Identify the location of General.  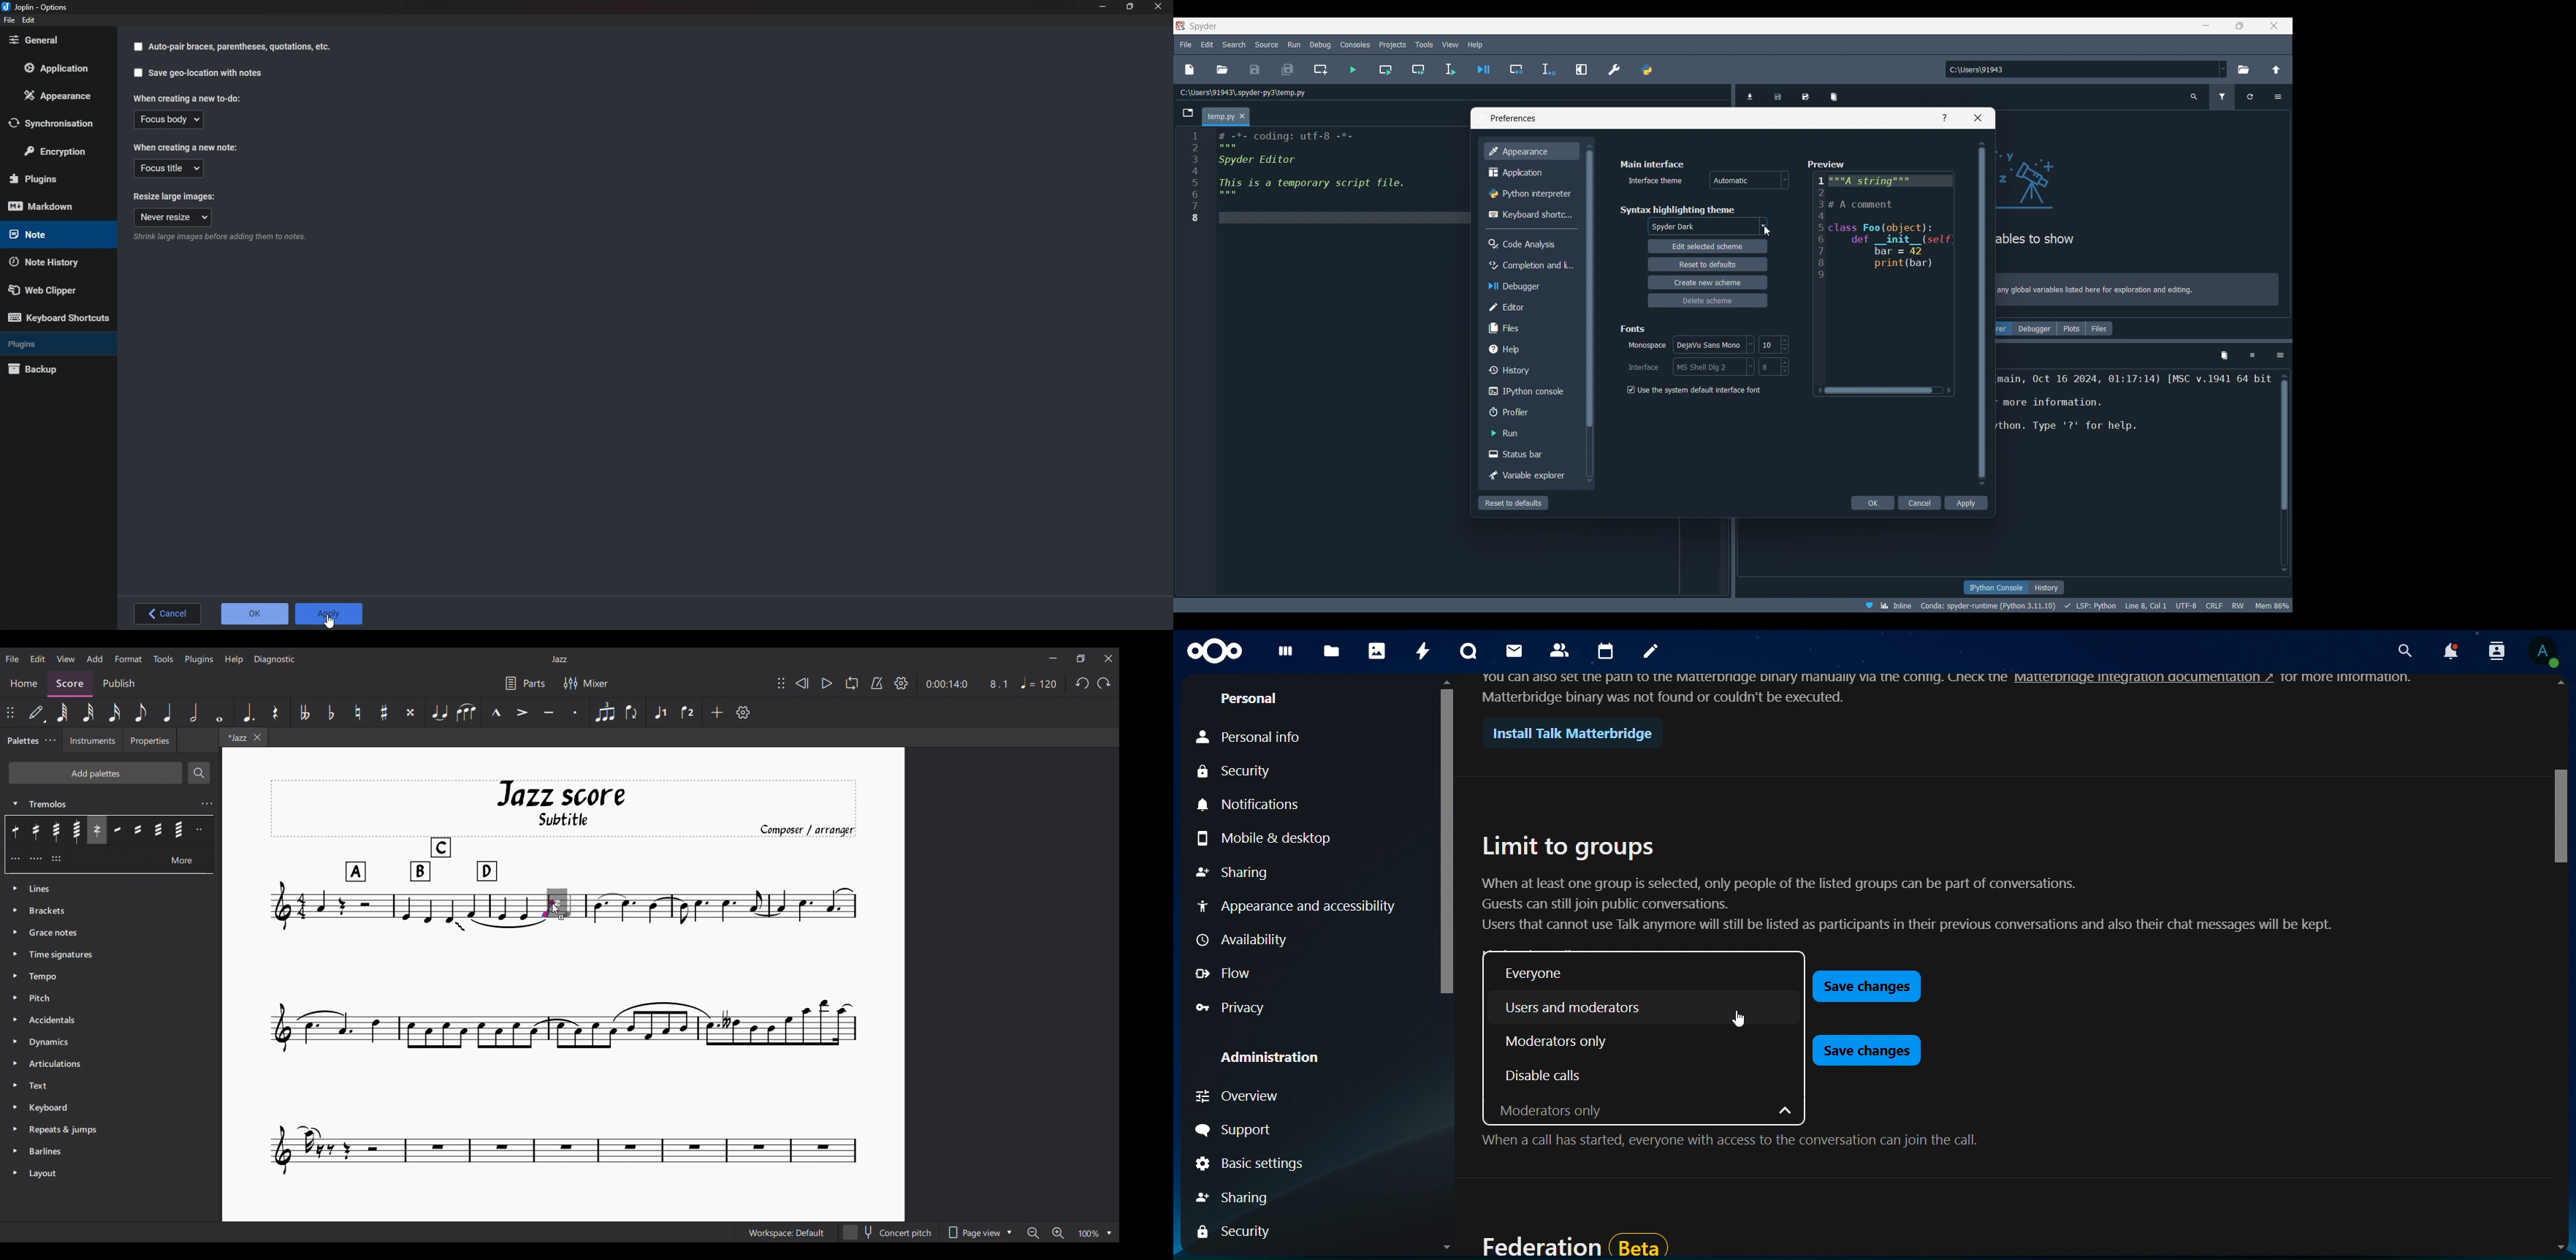
(52, 40).